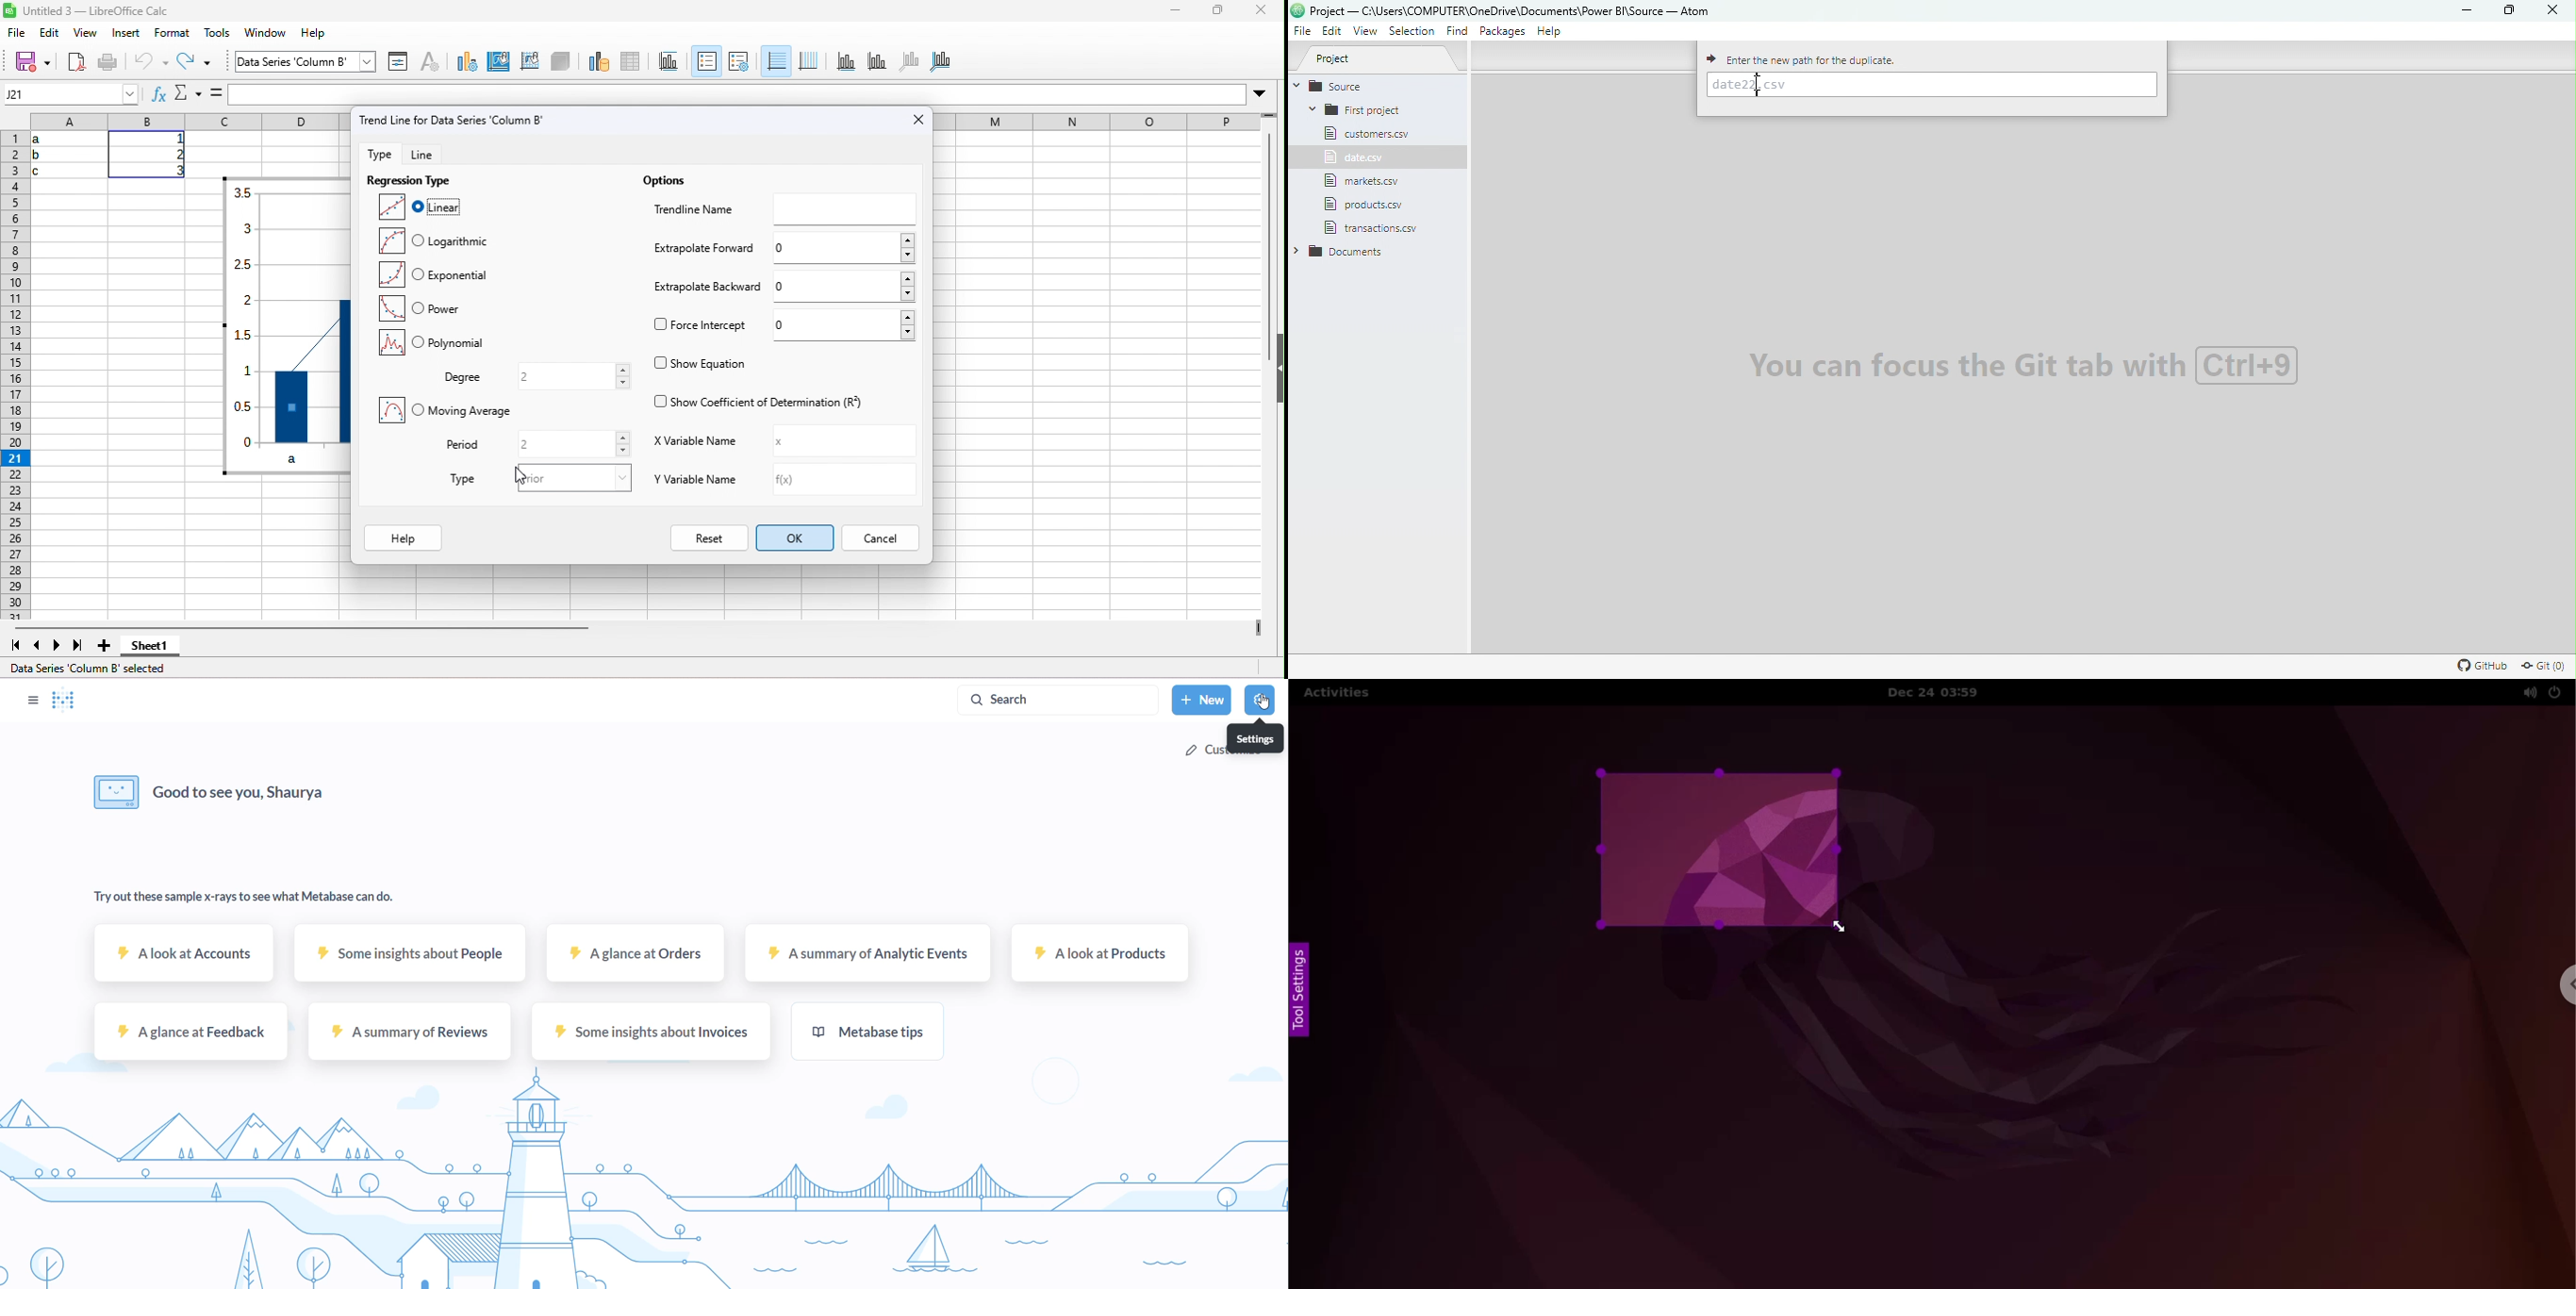 The height and width of the screenshot is (1316, 2576). I want to click on File, so click(1350, 157).